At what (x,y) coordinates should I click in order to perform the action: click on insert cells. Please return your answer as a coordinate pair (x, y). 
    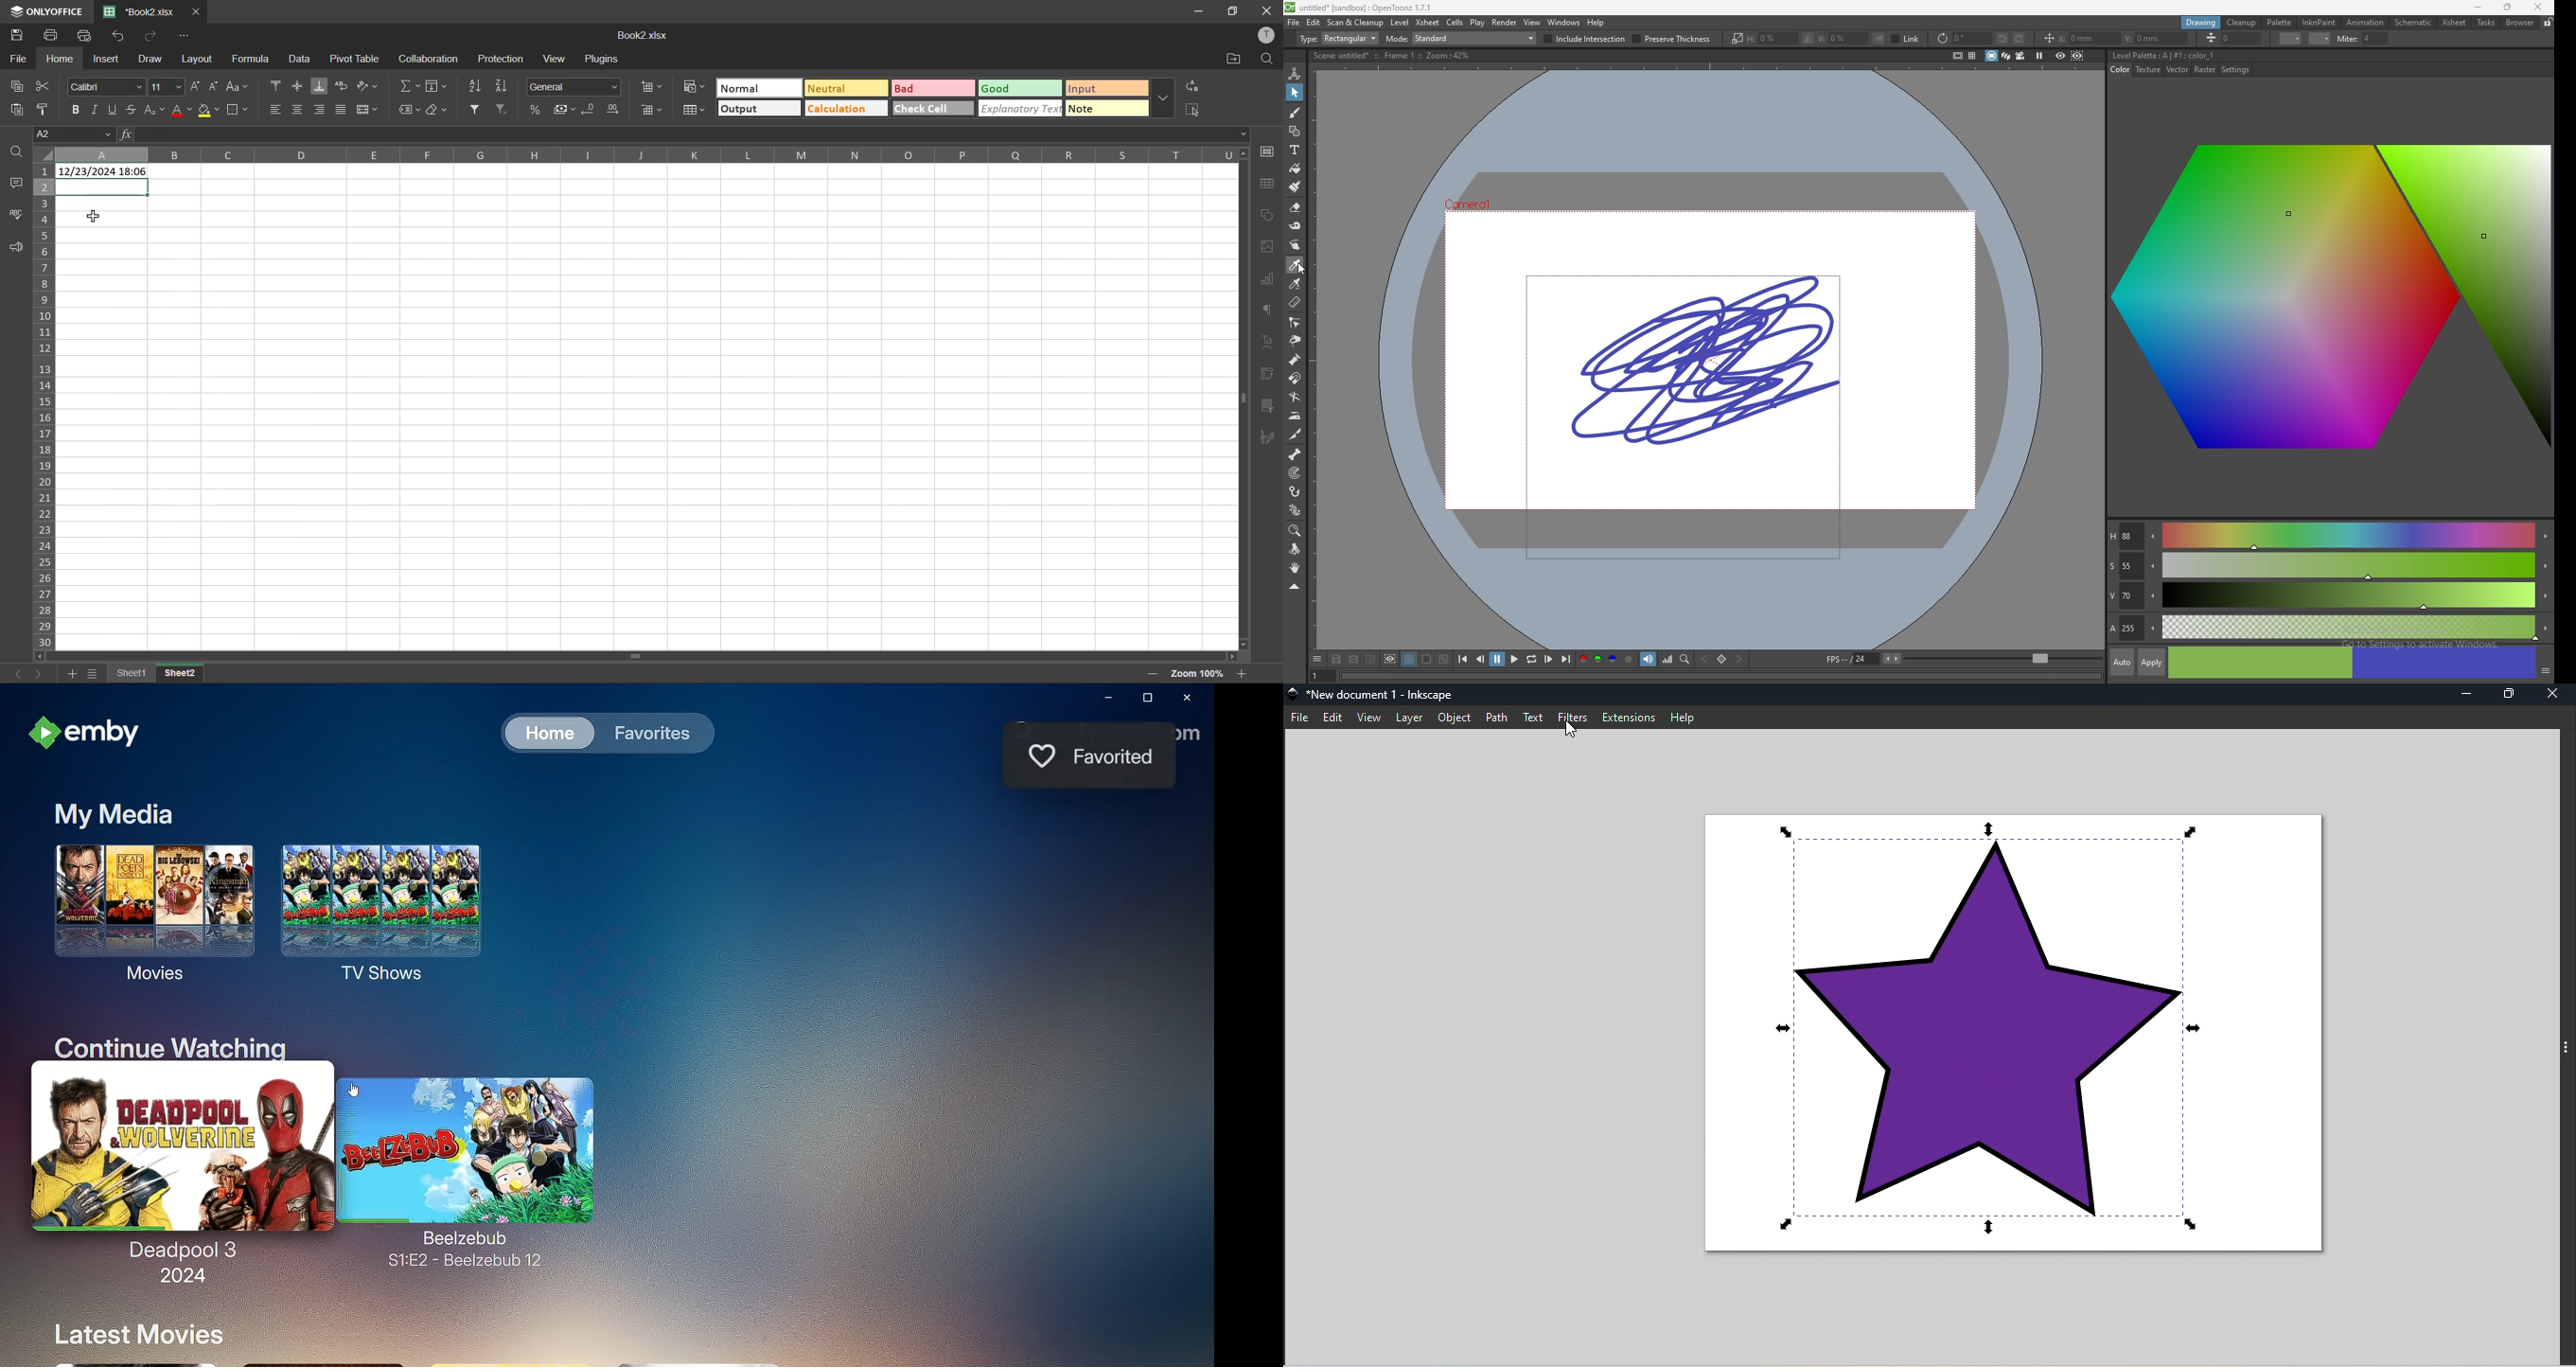
    Looking at the image, I should click on (656, 88).